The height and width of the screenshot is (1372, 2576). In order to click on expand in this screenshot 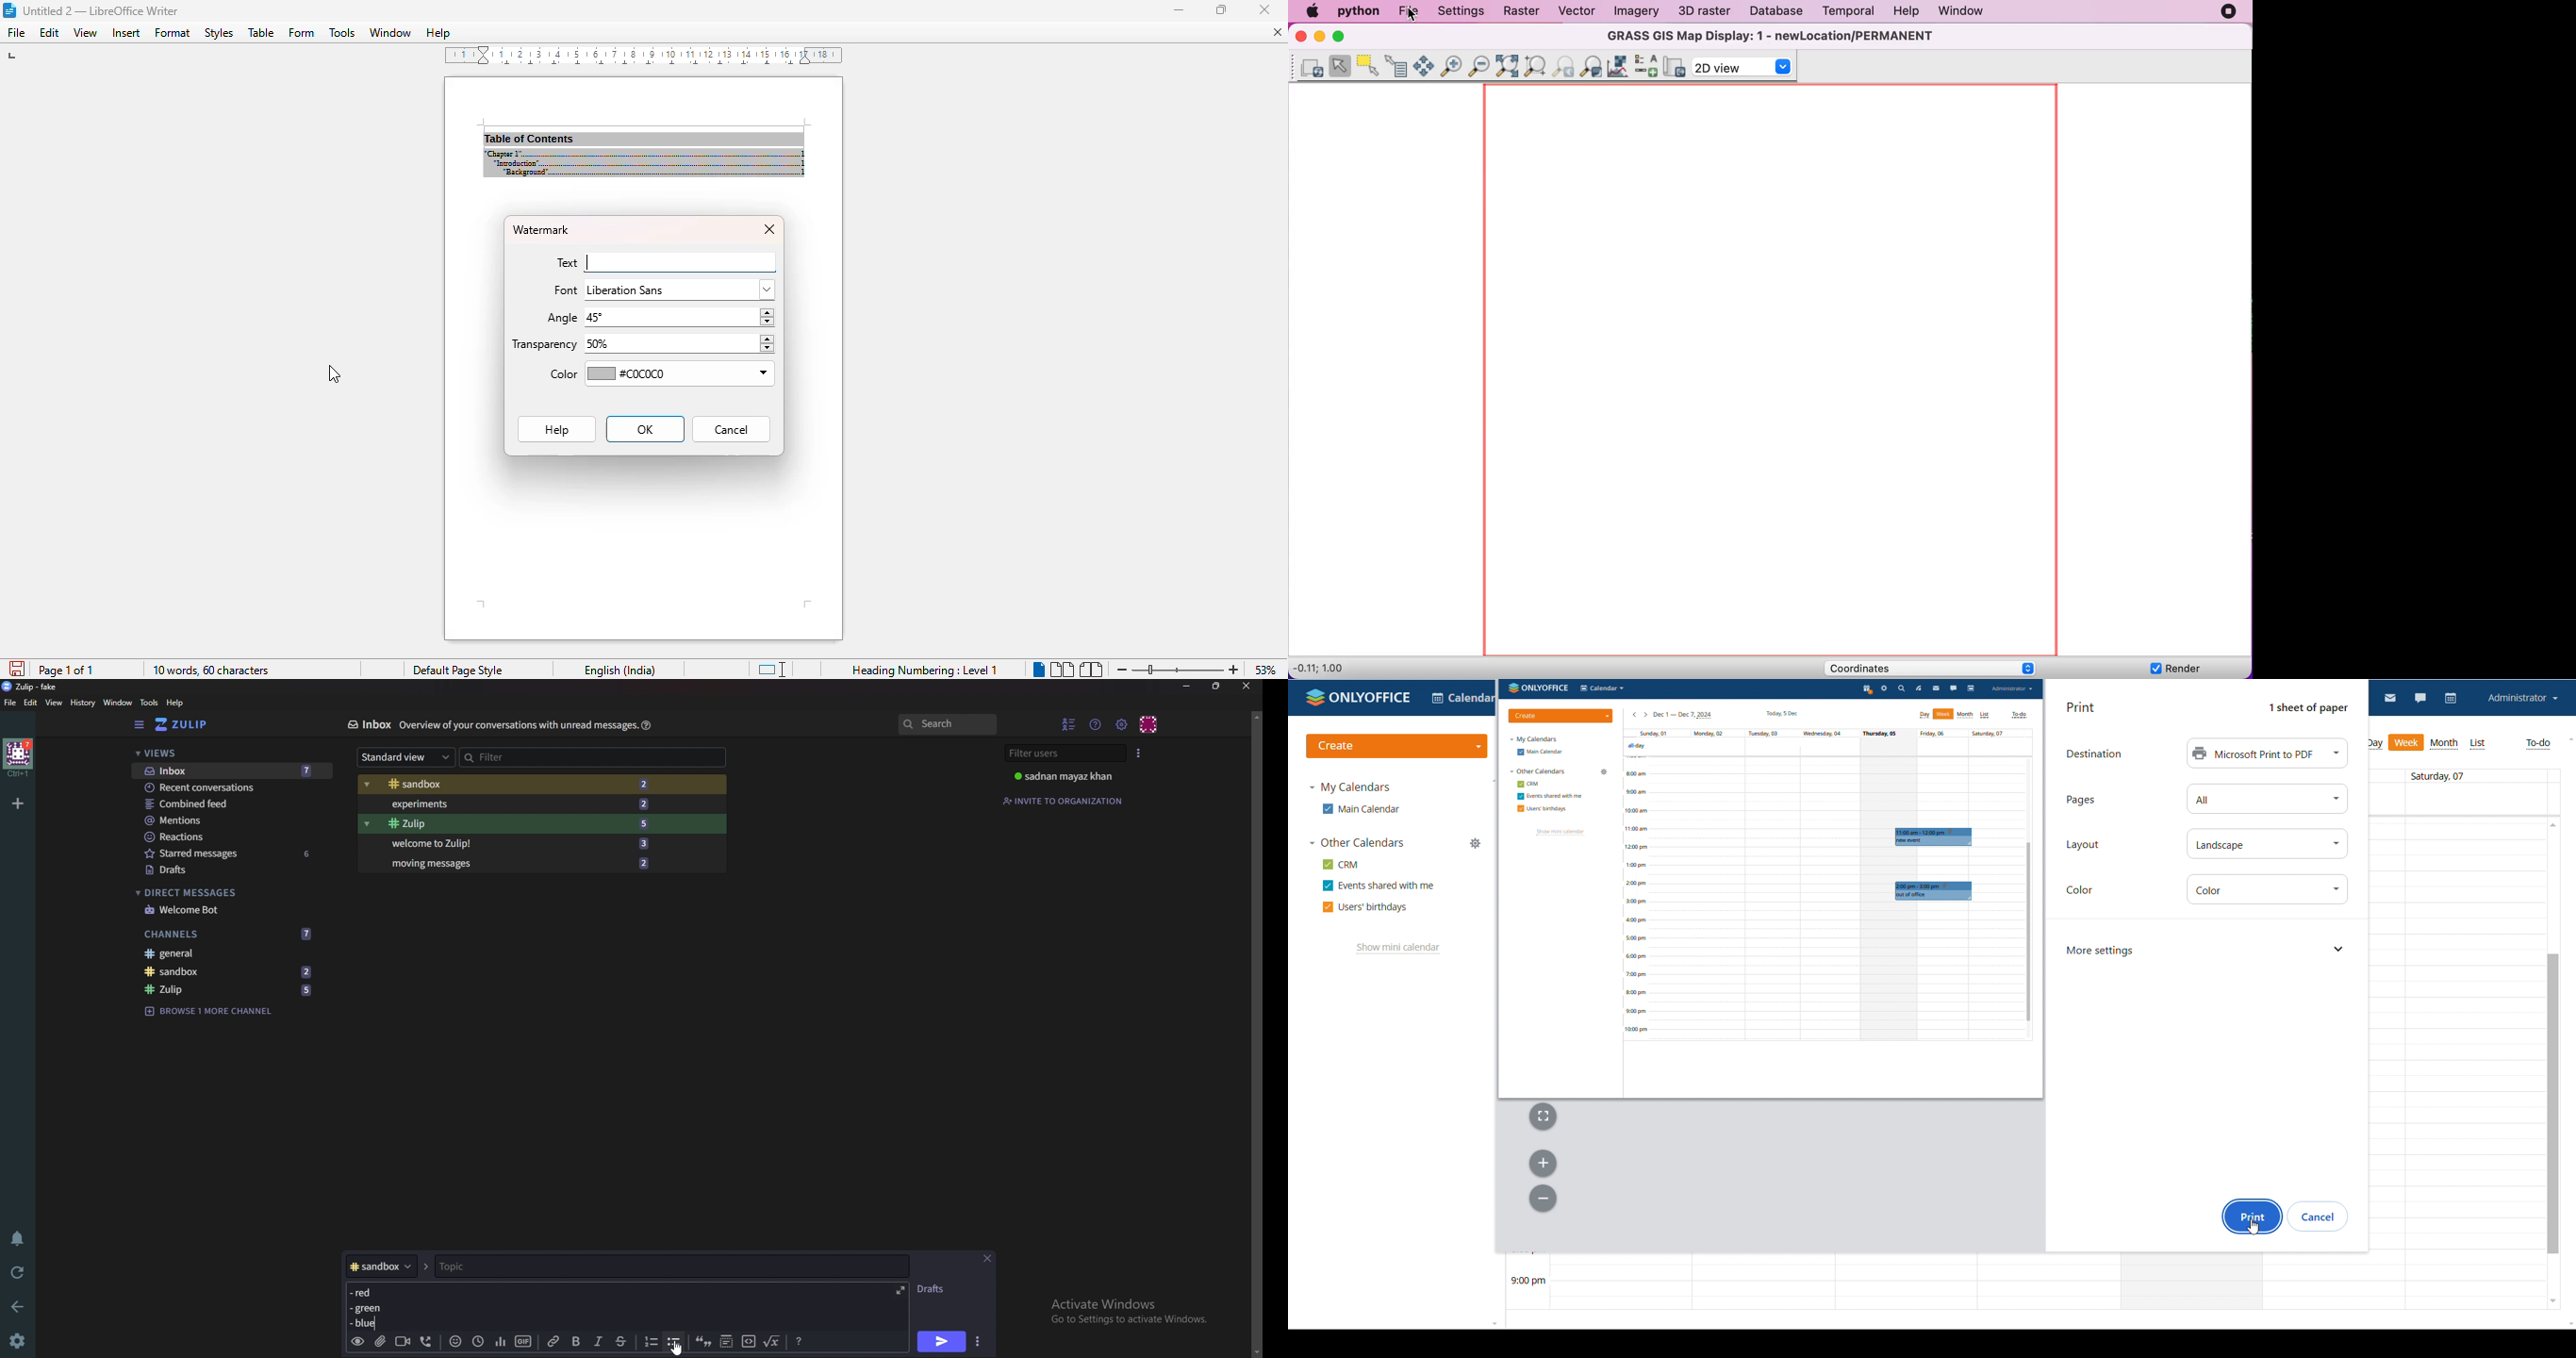, I will do `click(898, 1290)`.